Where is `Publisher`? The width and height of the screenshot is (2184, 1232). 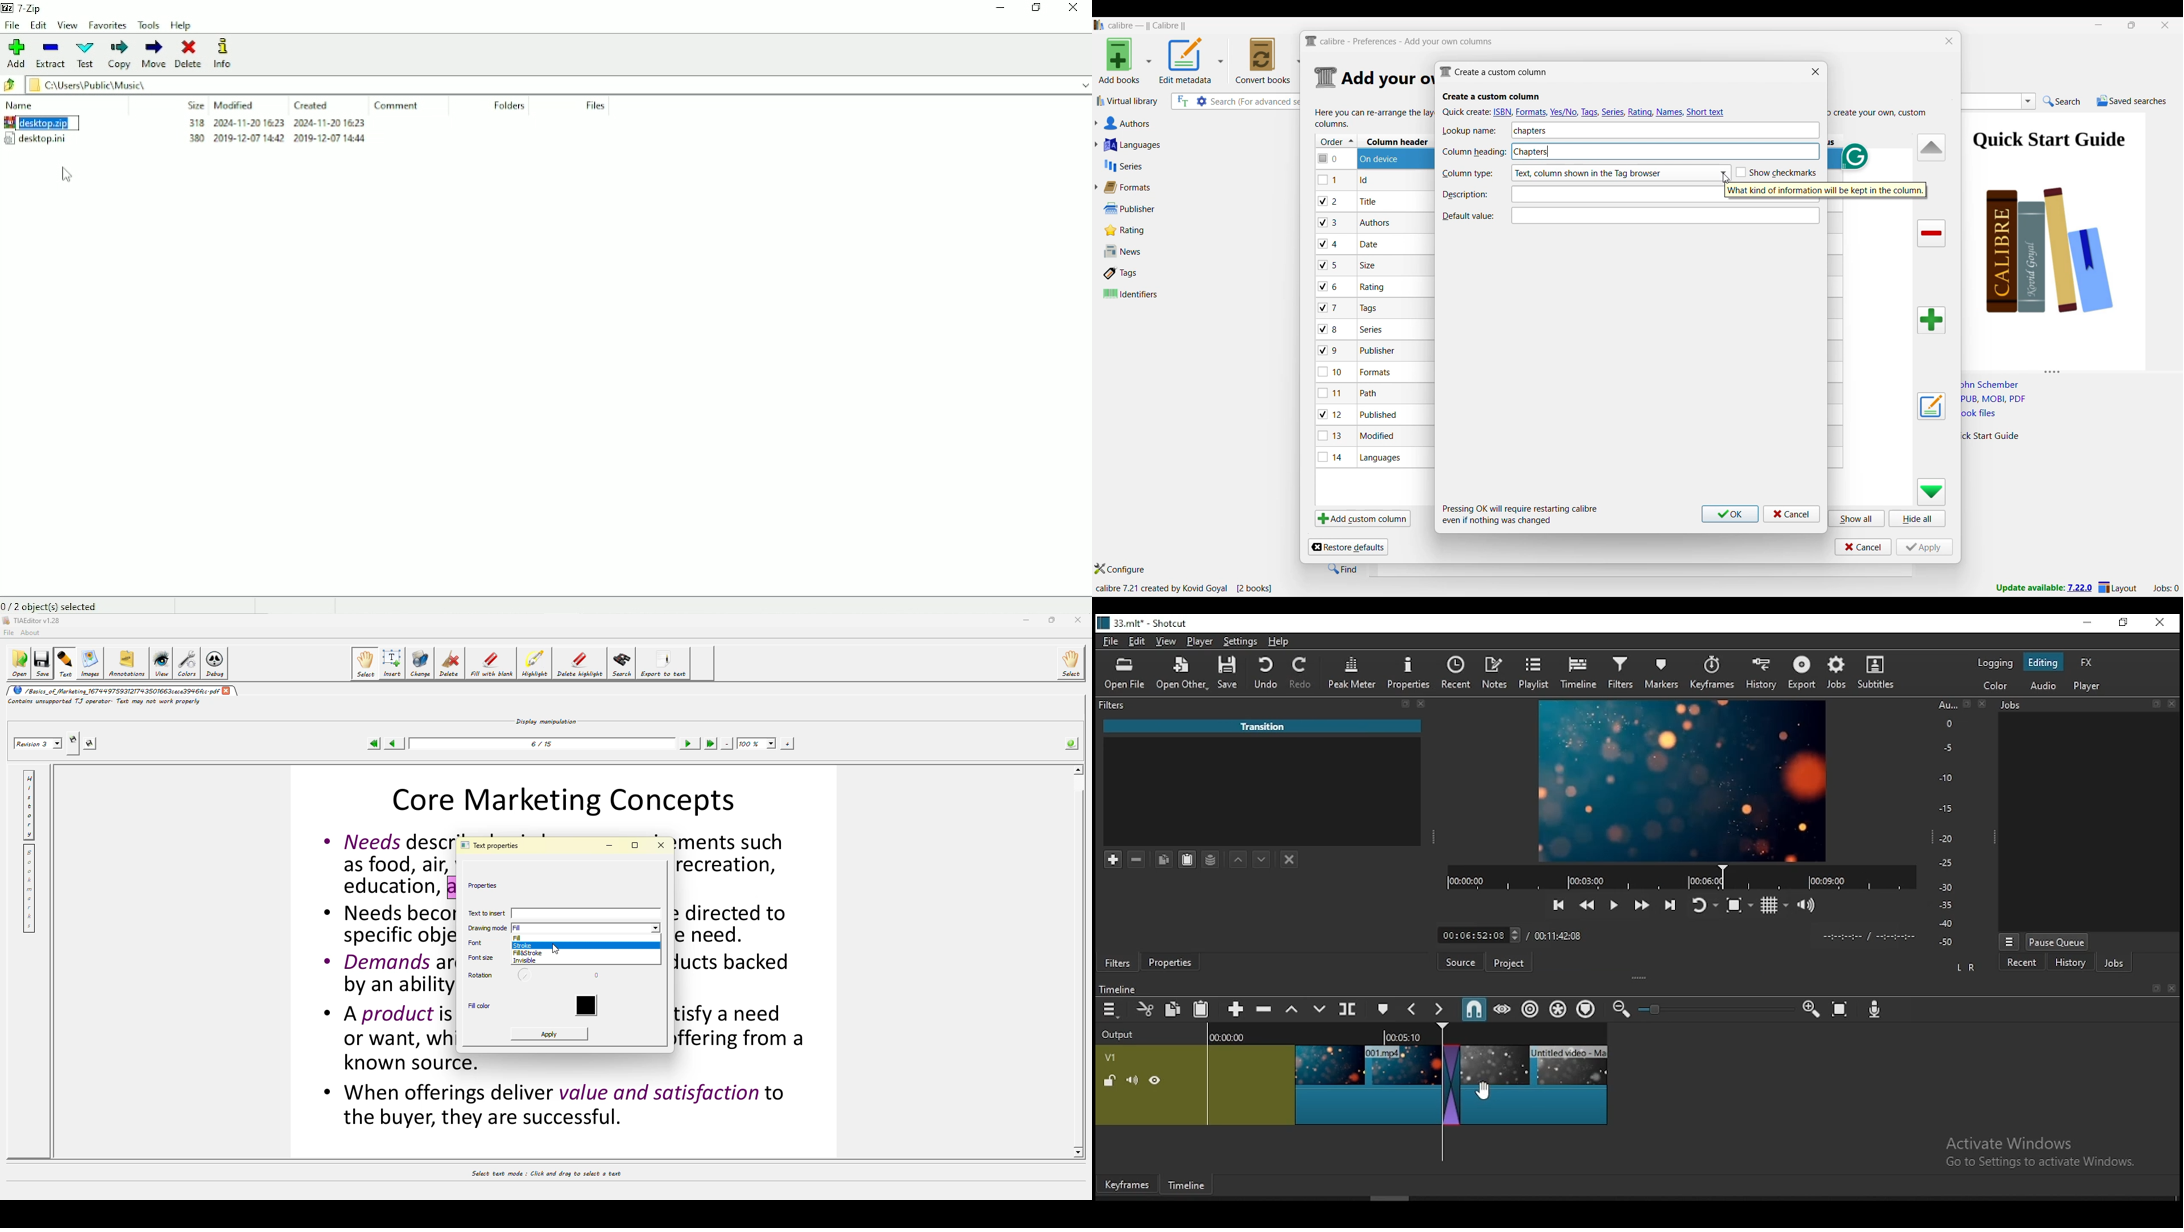
Publisher is located at coordinates (1143, 209).